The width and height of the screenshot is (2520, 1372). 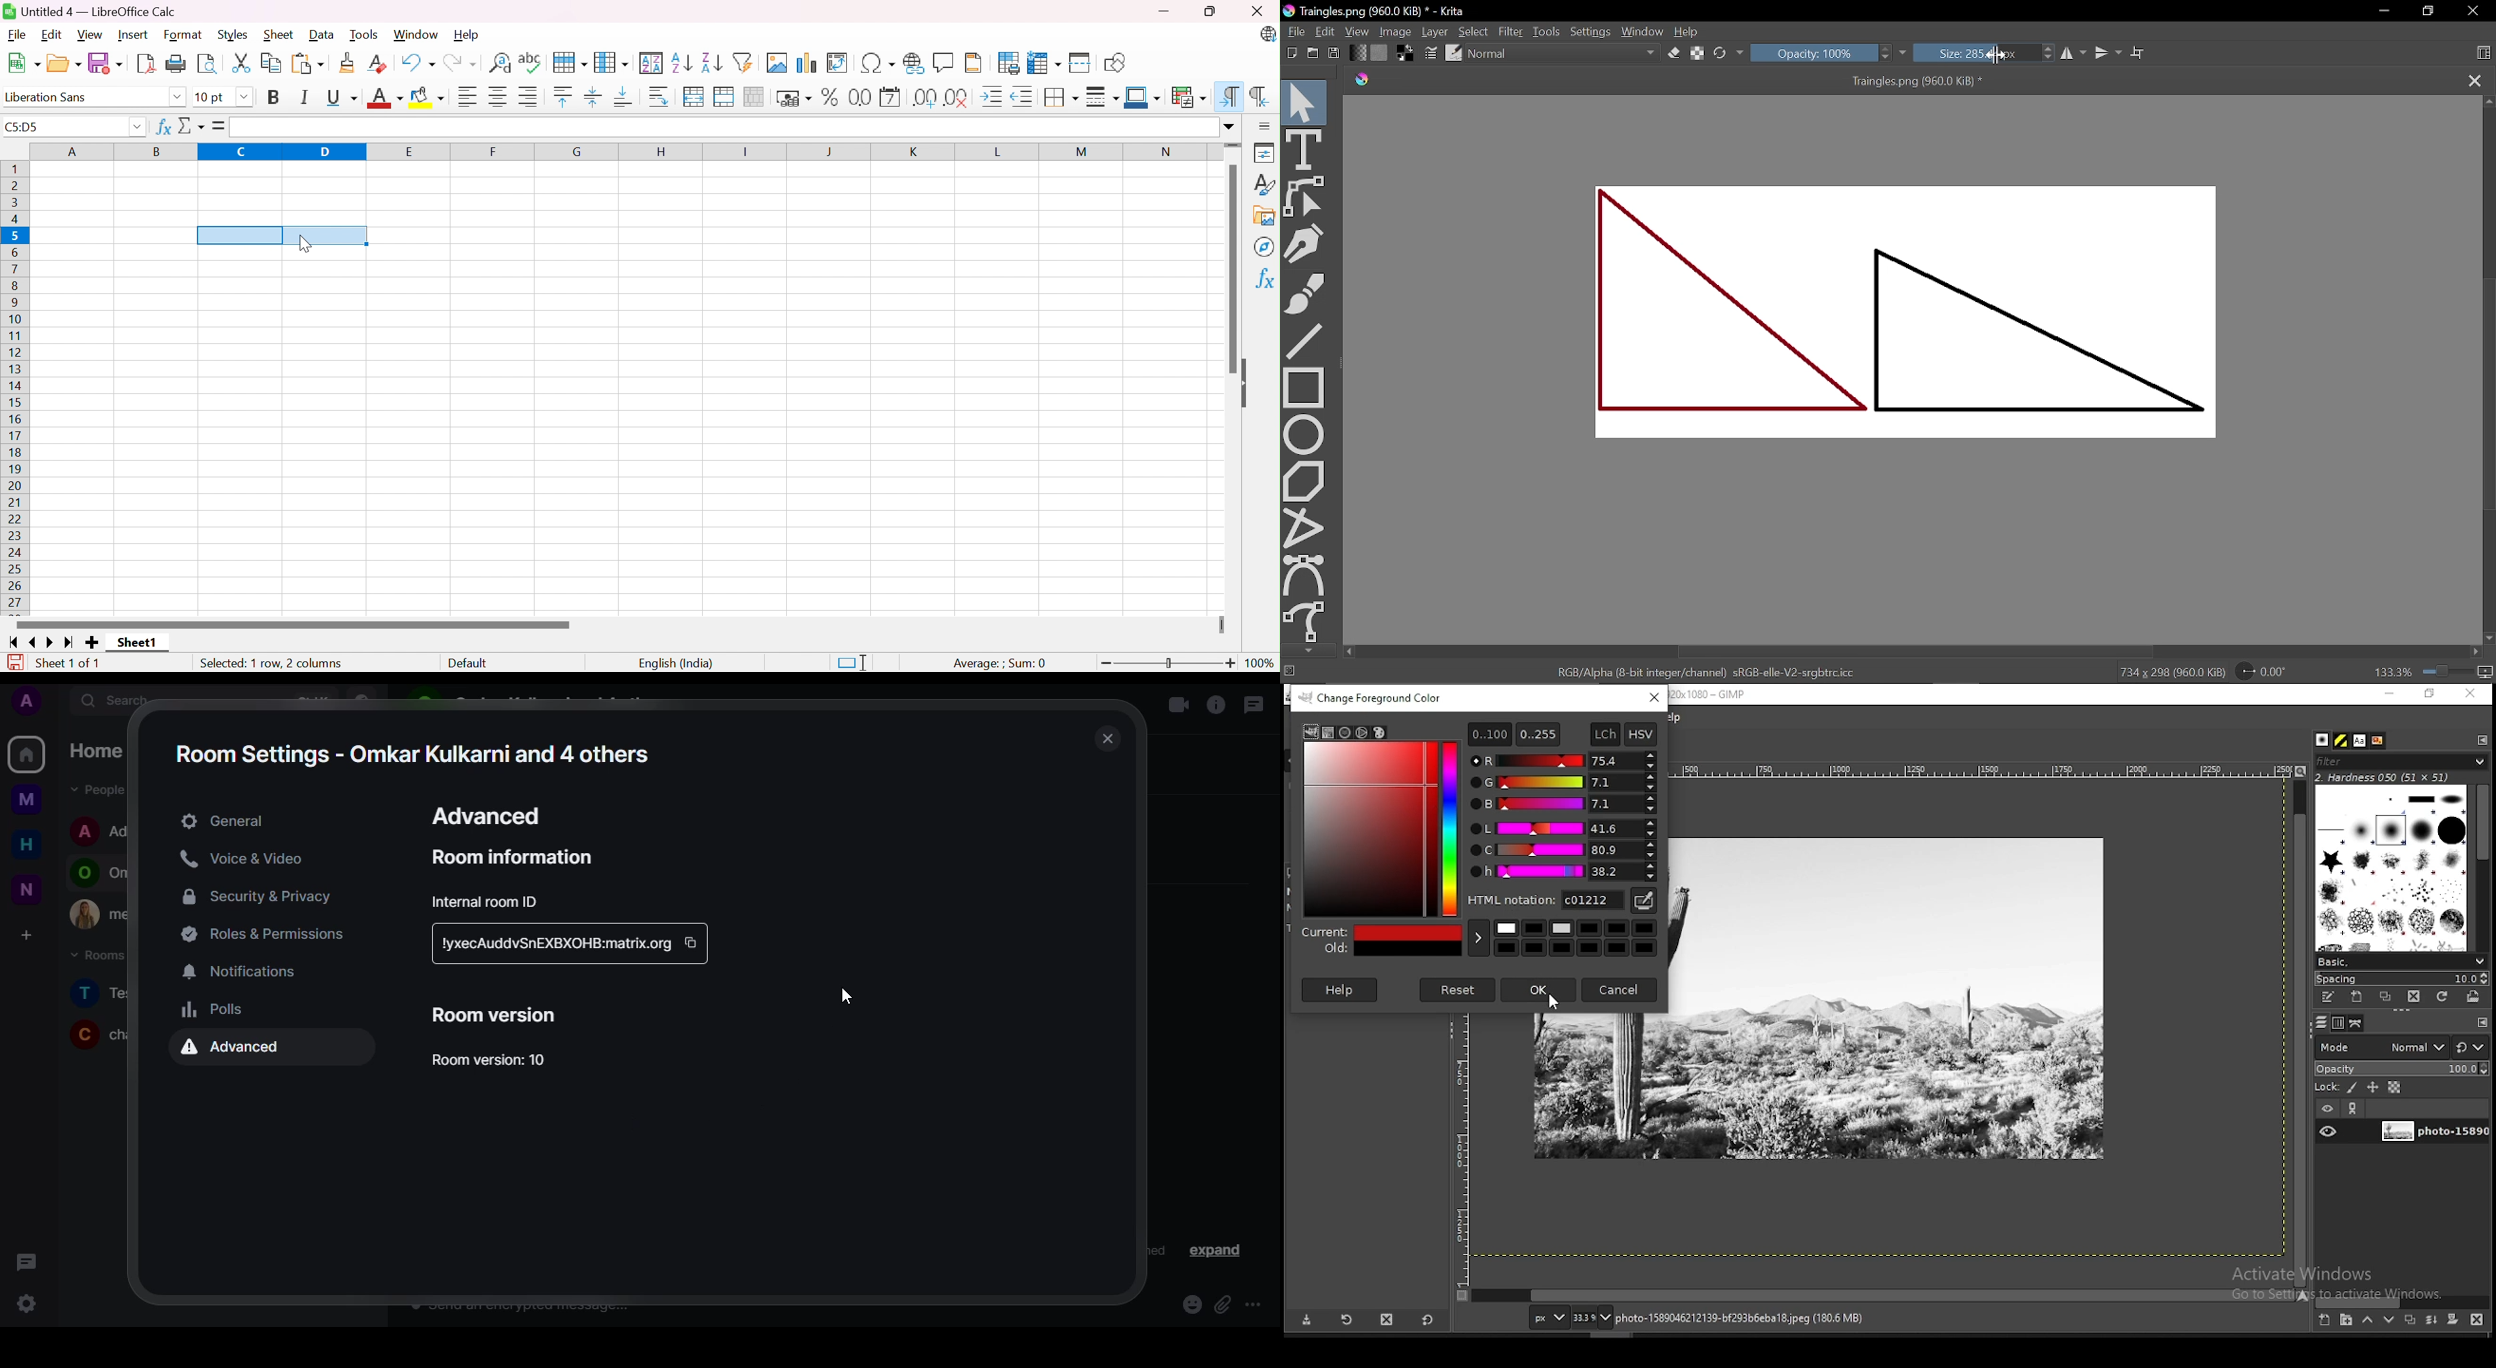 I want to click on contact, so click(x=101, y=915).